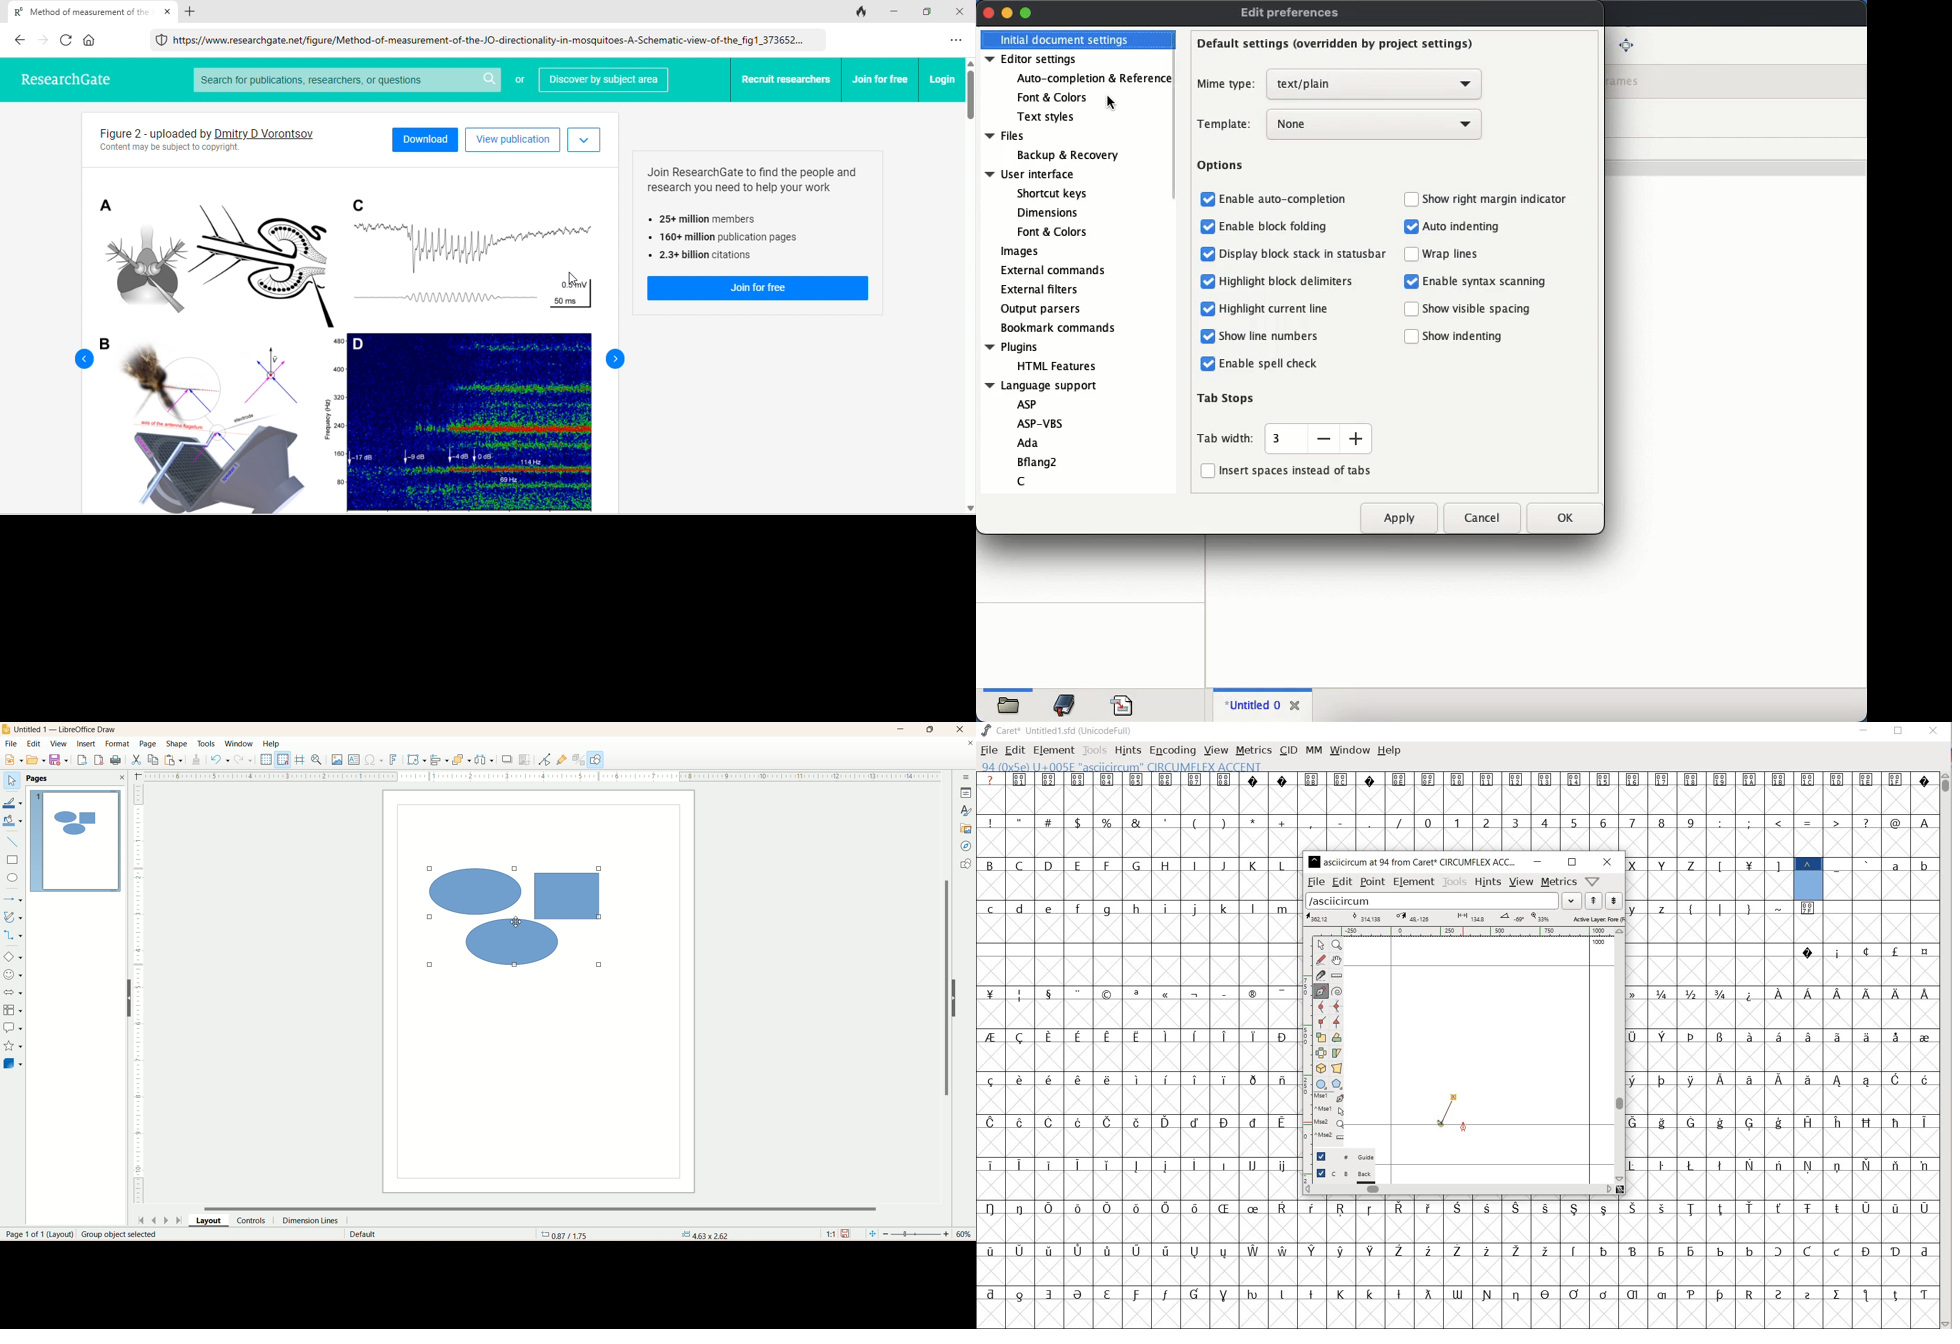 Image resolution: width=1960 pixels, height=1344 pixels. Describe the element at coordinates (219, 760) in the screenshot. I see `undo` at that location.